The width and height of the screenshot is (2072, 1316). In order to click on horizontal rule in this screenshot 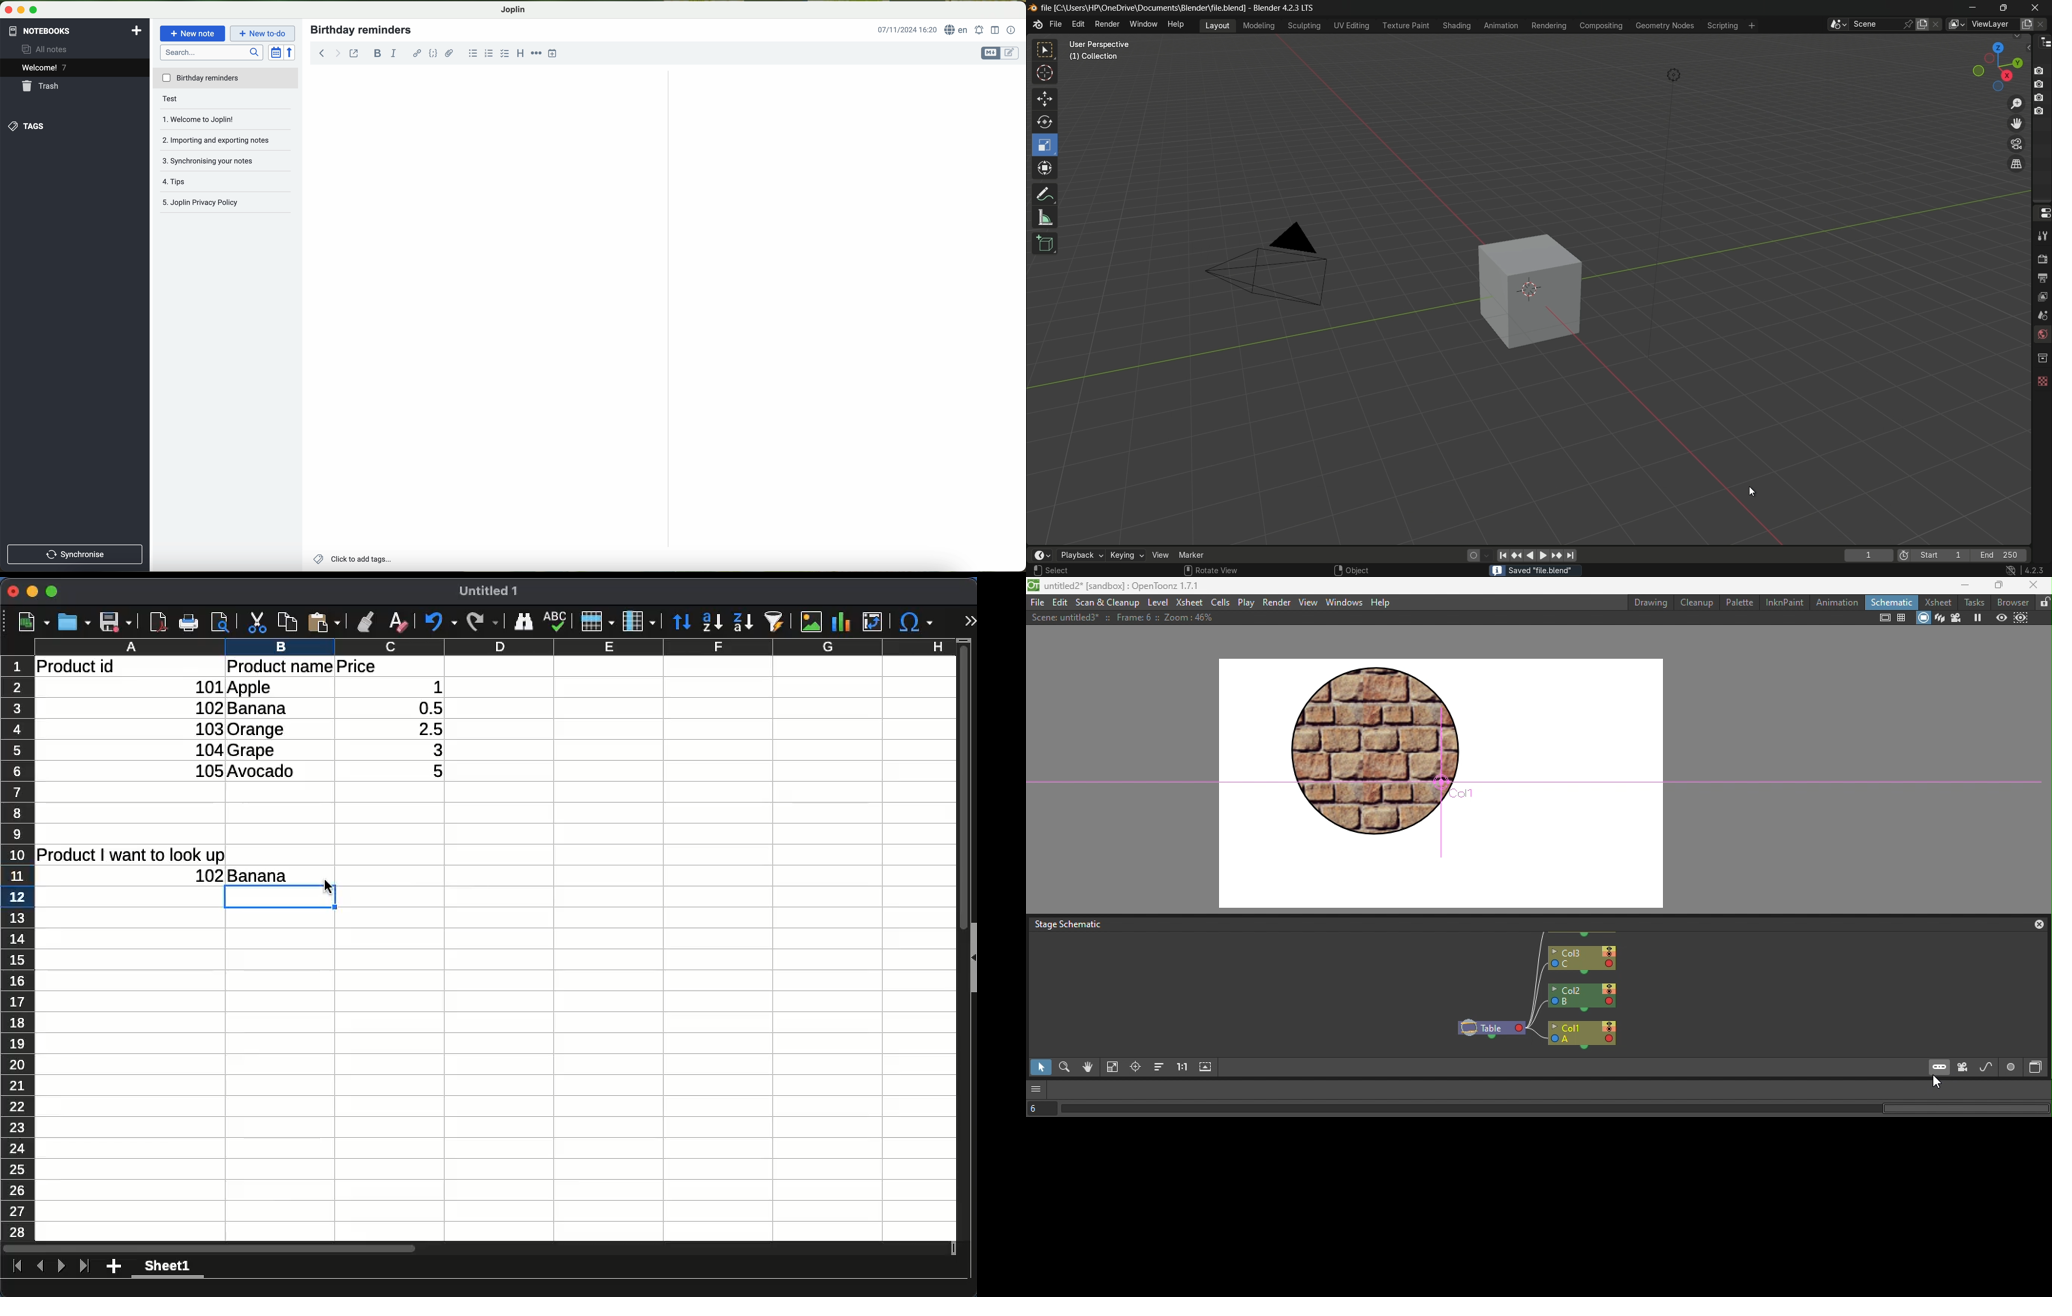, I will do `click(536, 53)`.